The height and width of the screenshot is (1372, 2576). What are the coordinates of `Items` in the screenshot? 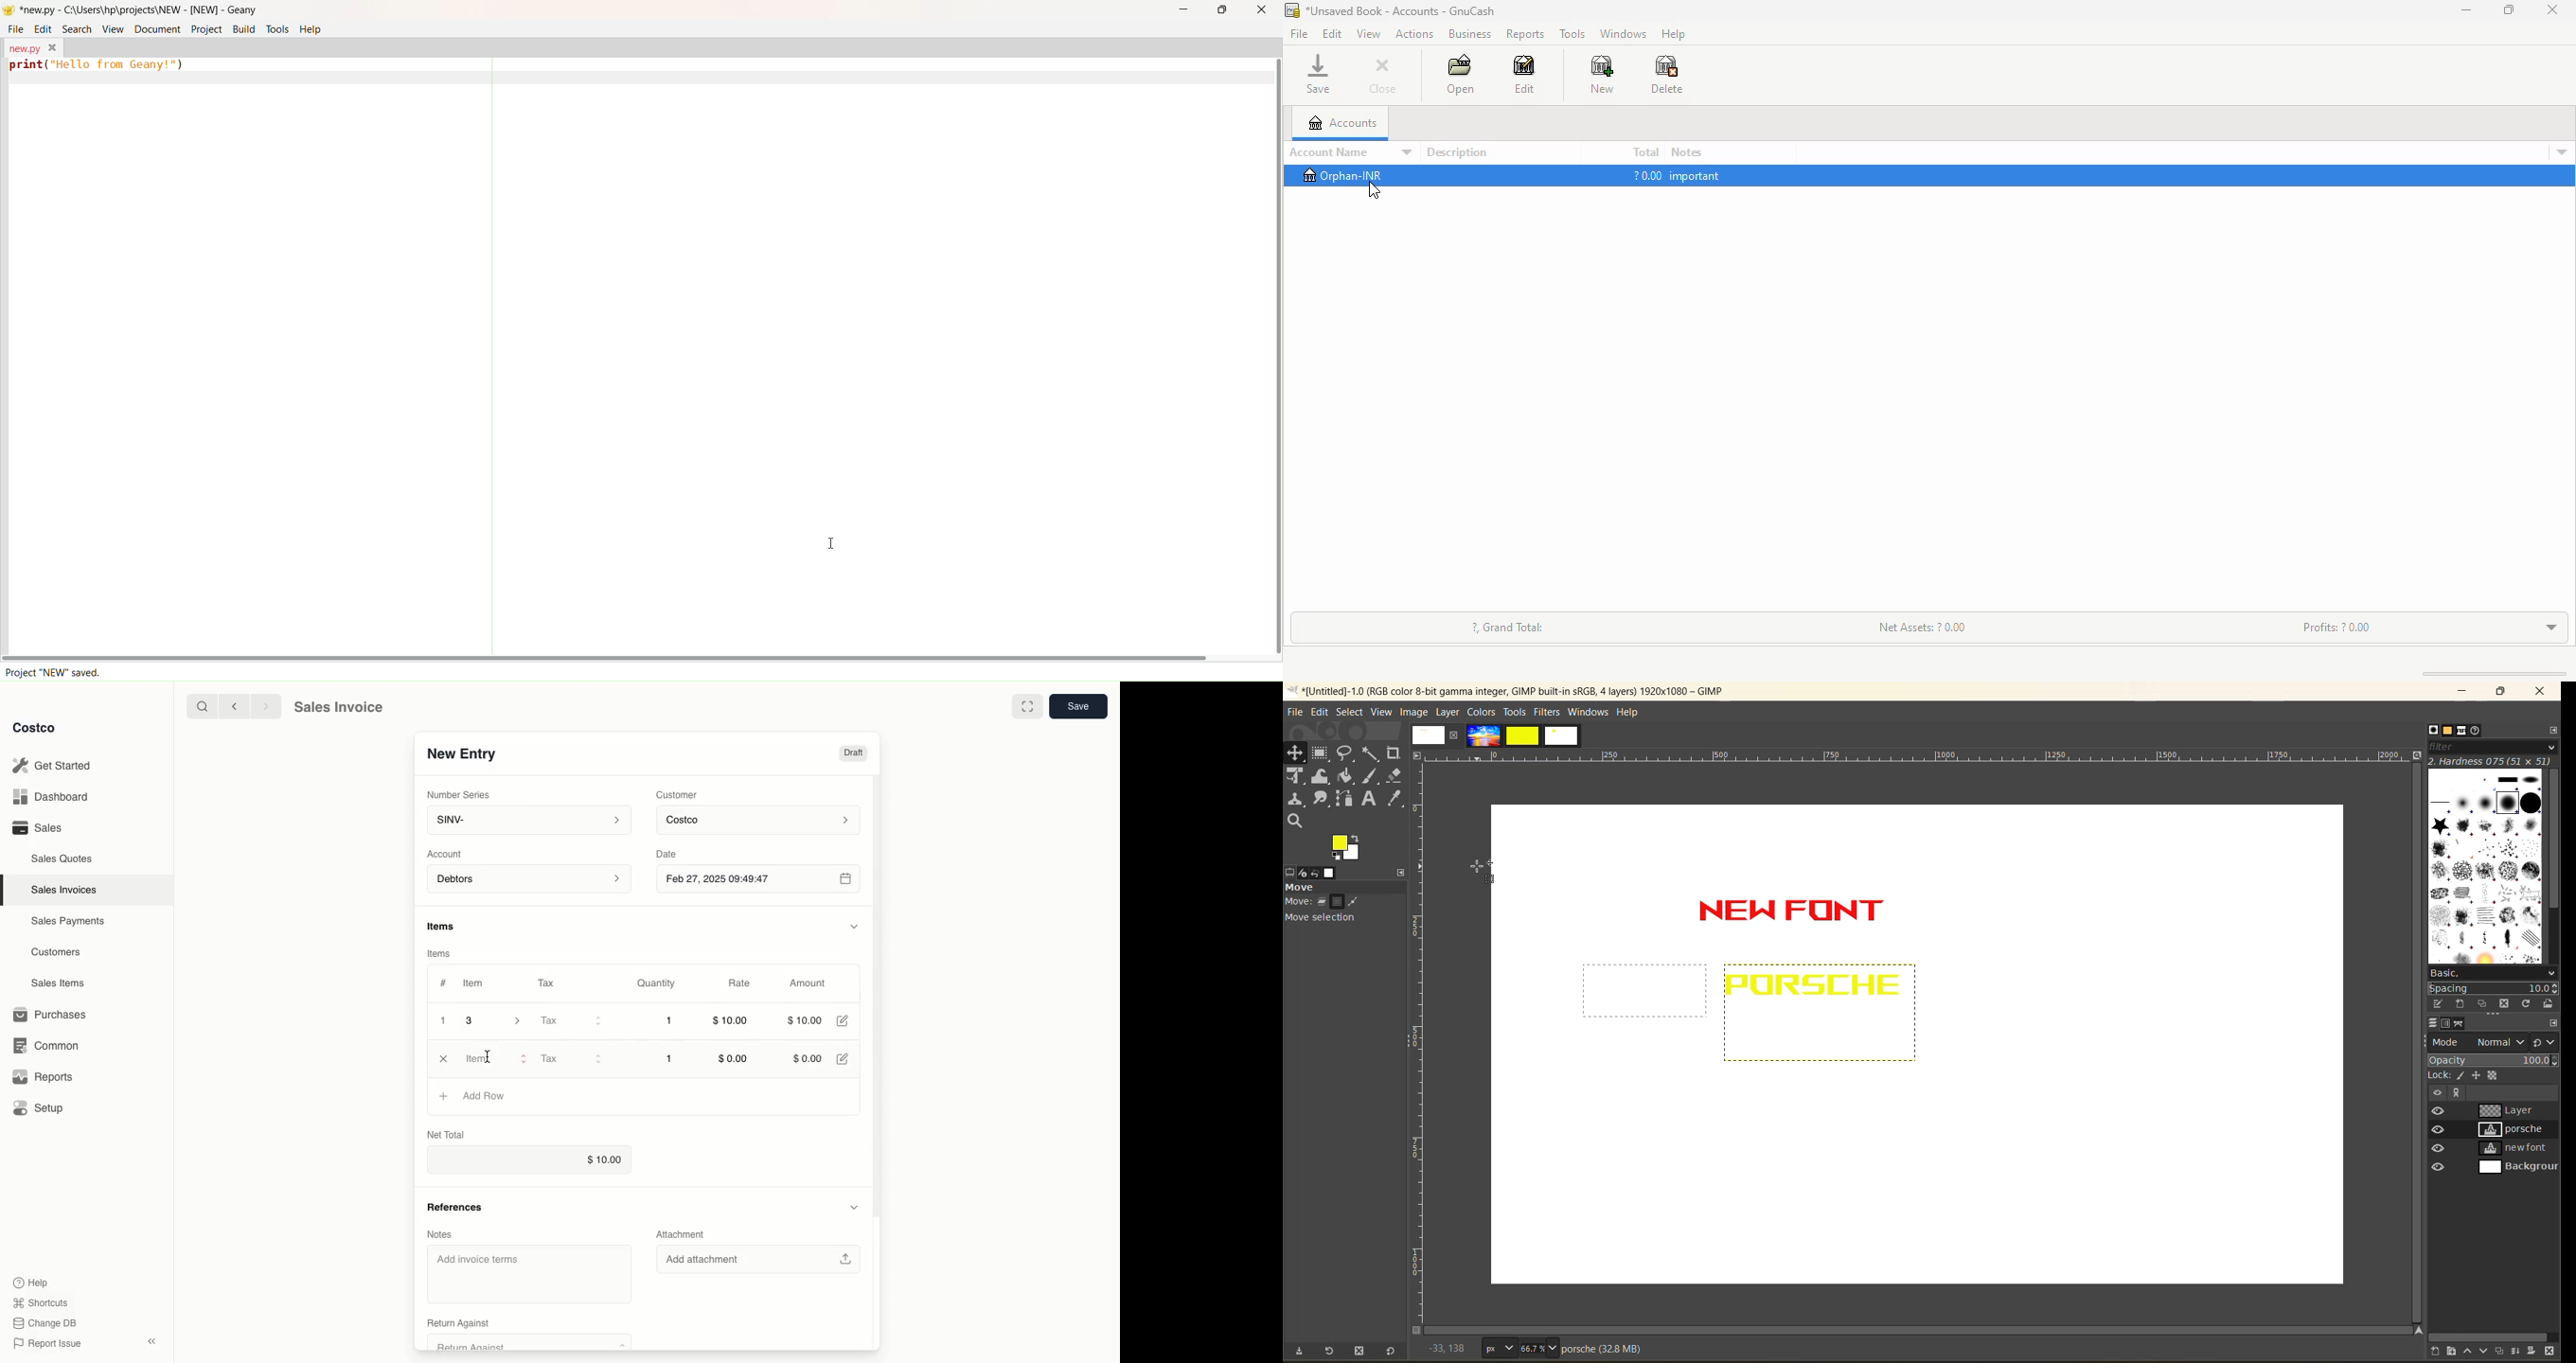 It's located at (442, 954).